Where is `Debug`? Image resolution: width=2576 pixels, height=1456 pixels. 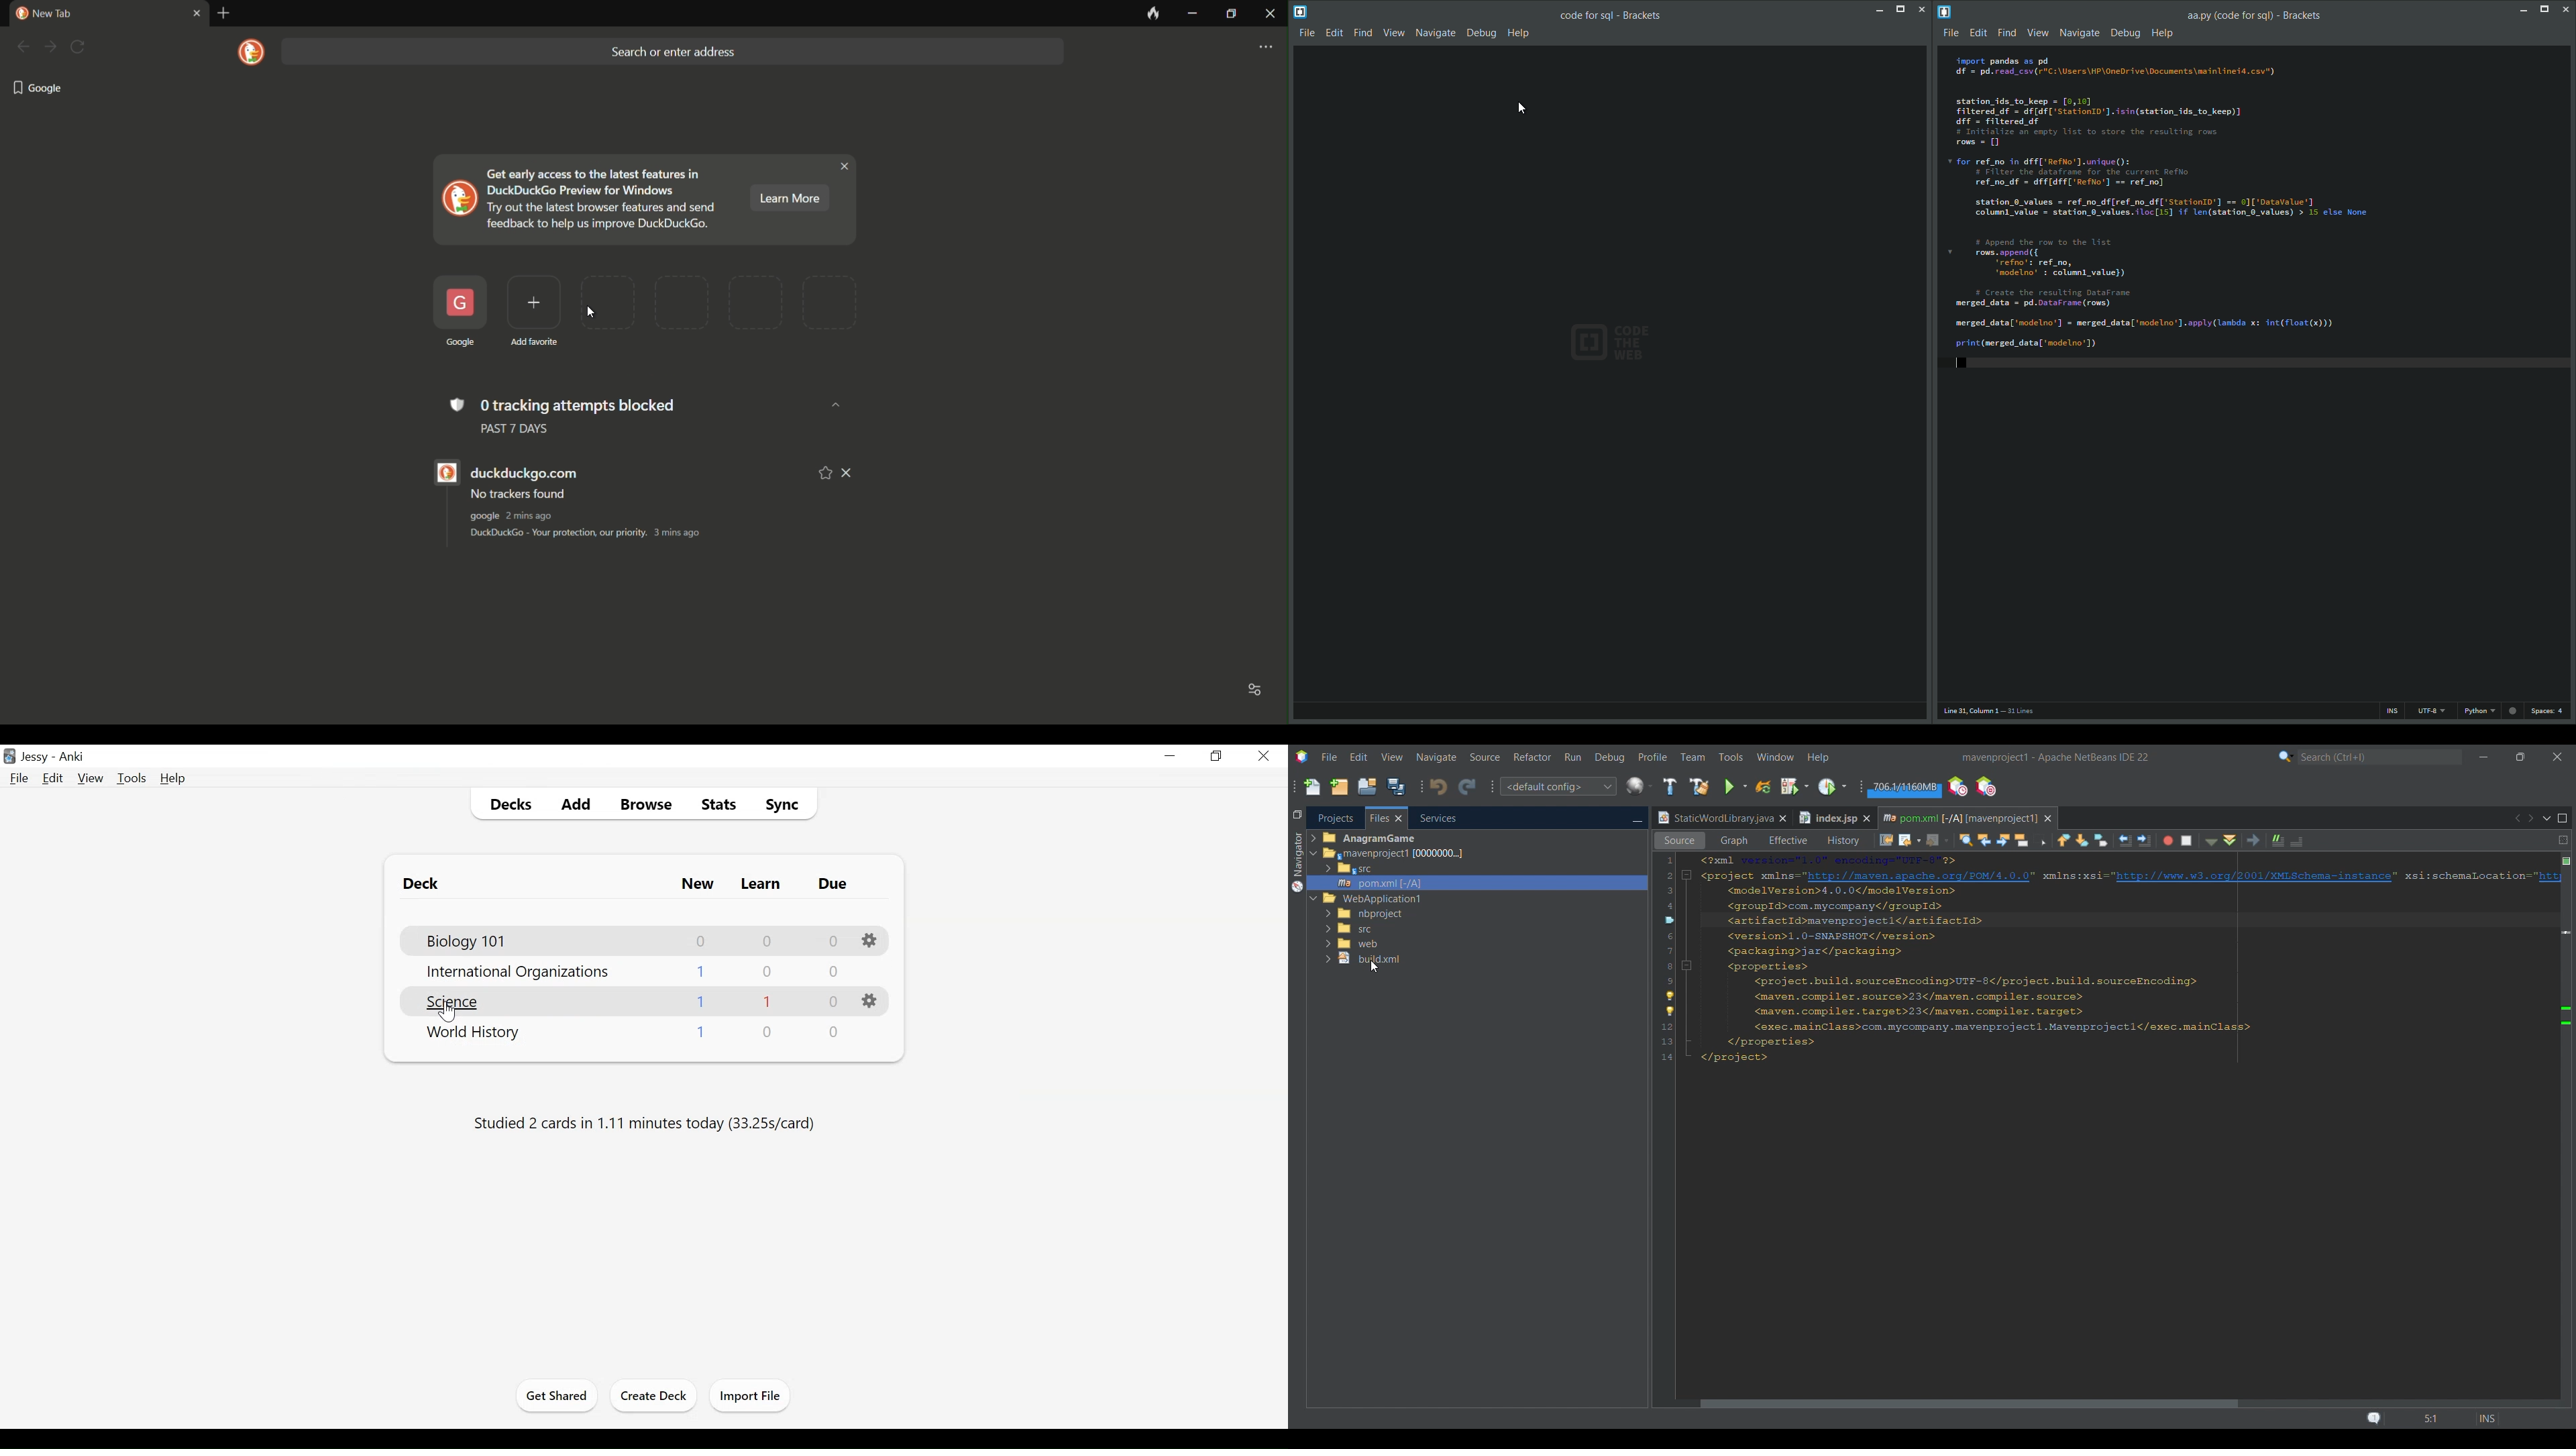
Debug is located at coordinates (1483, 34).